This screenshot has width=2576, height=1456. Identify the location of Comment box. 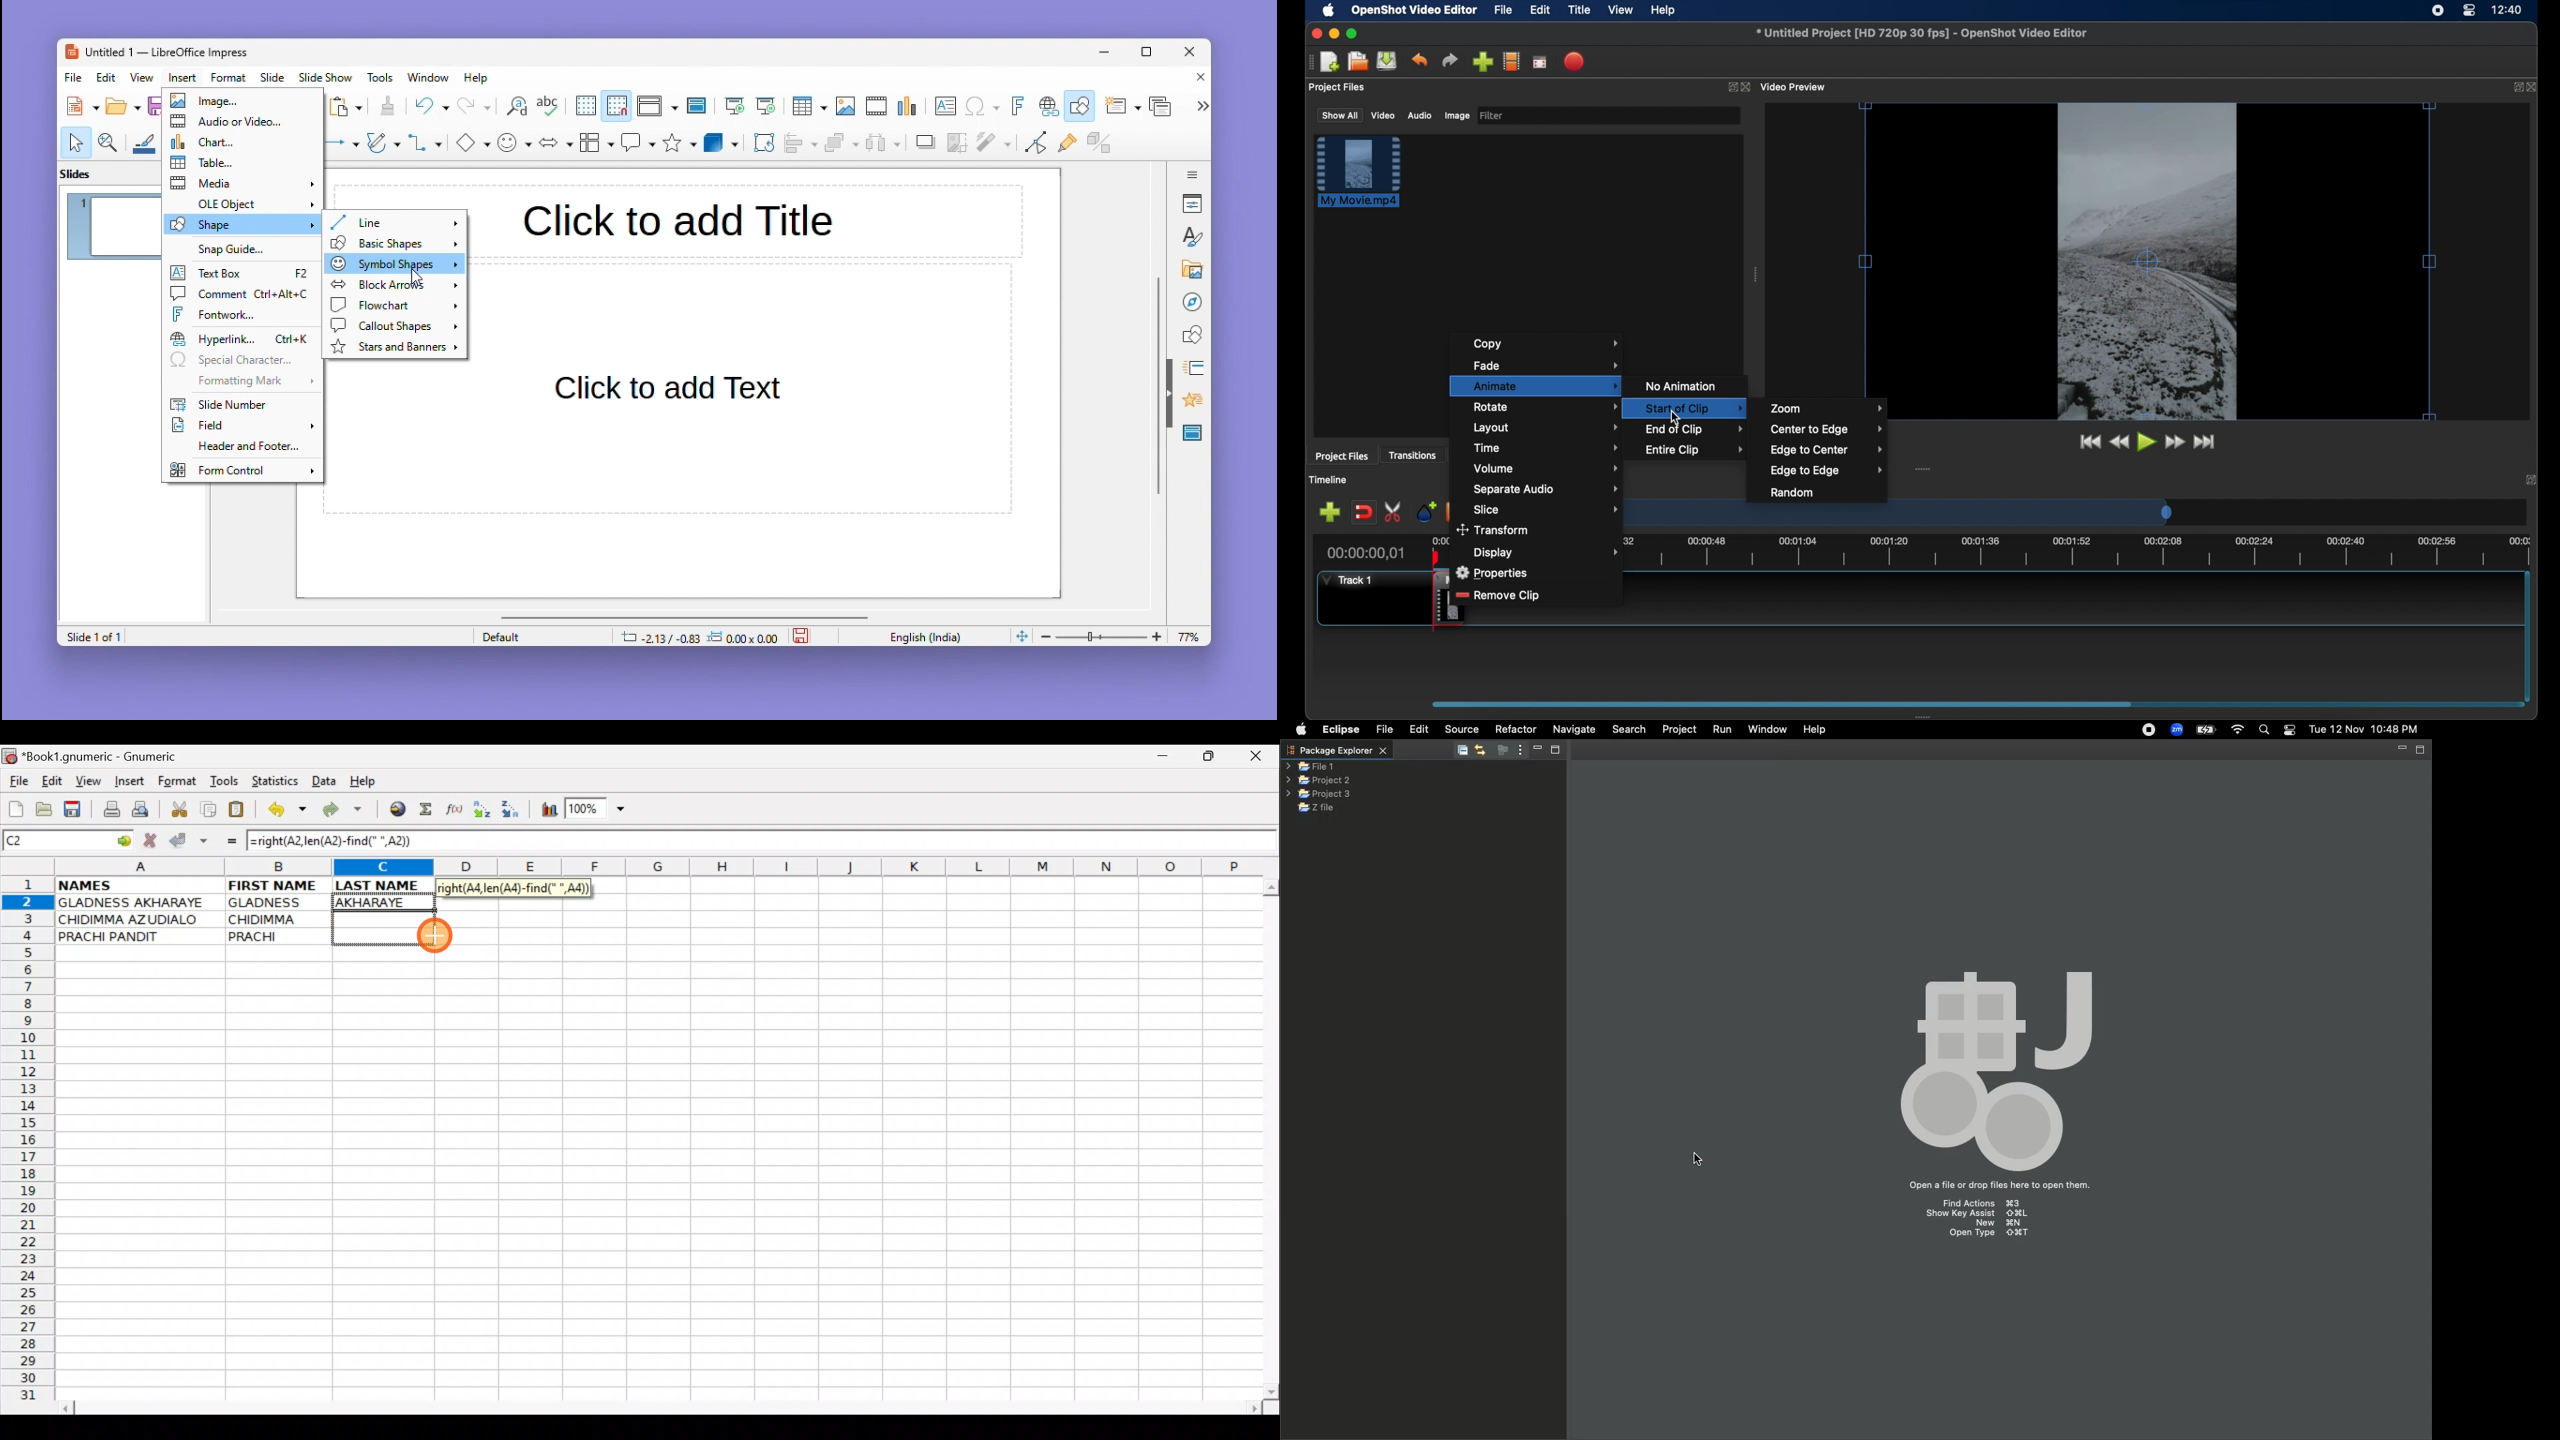
(638, 142).